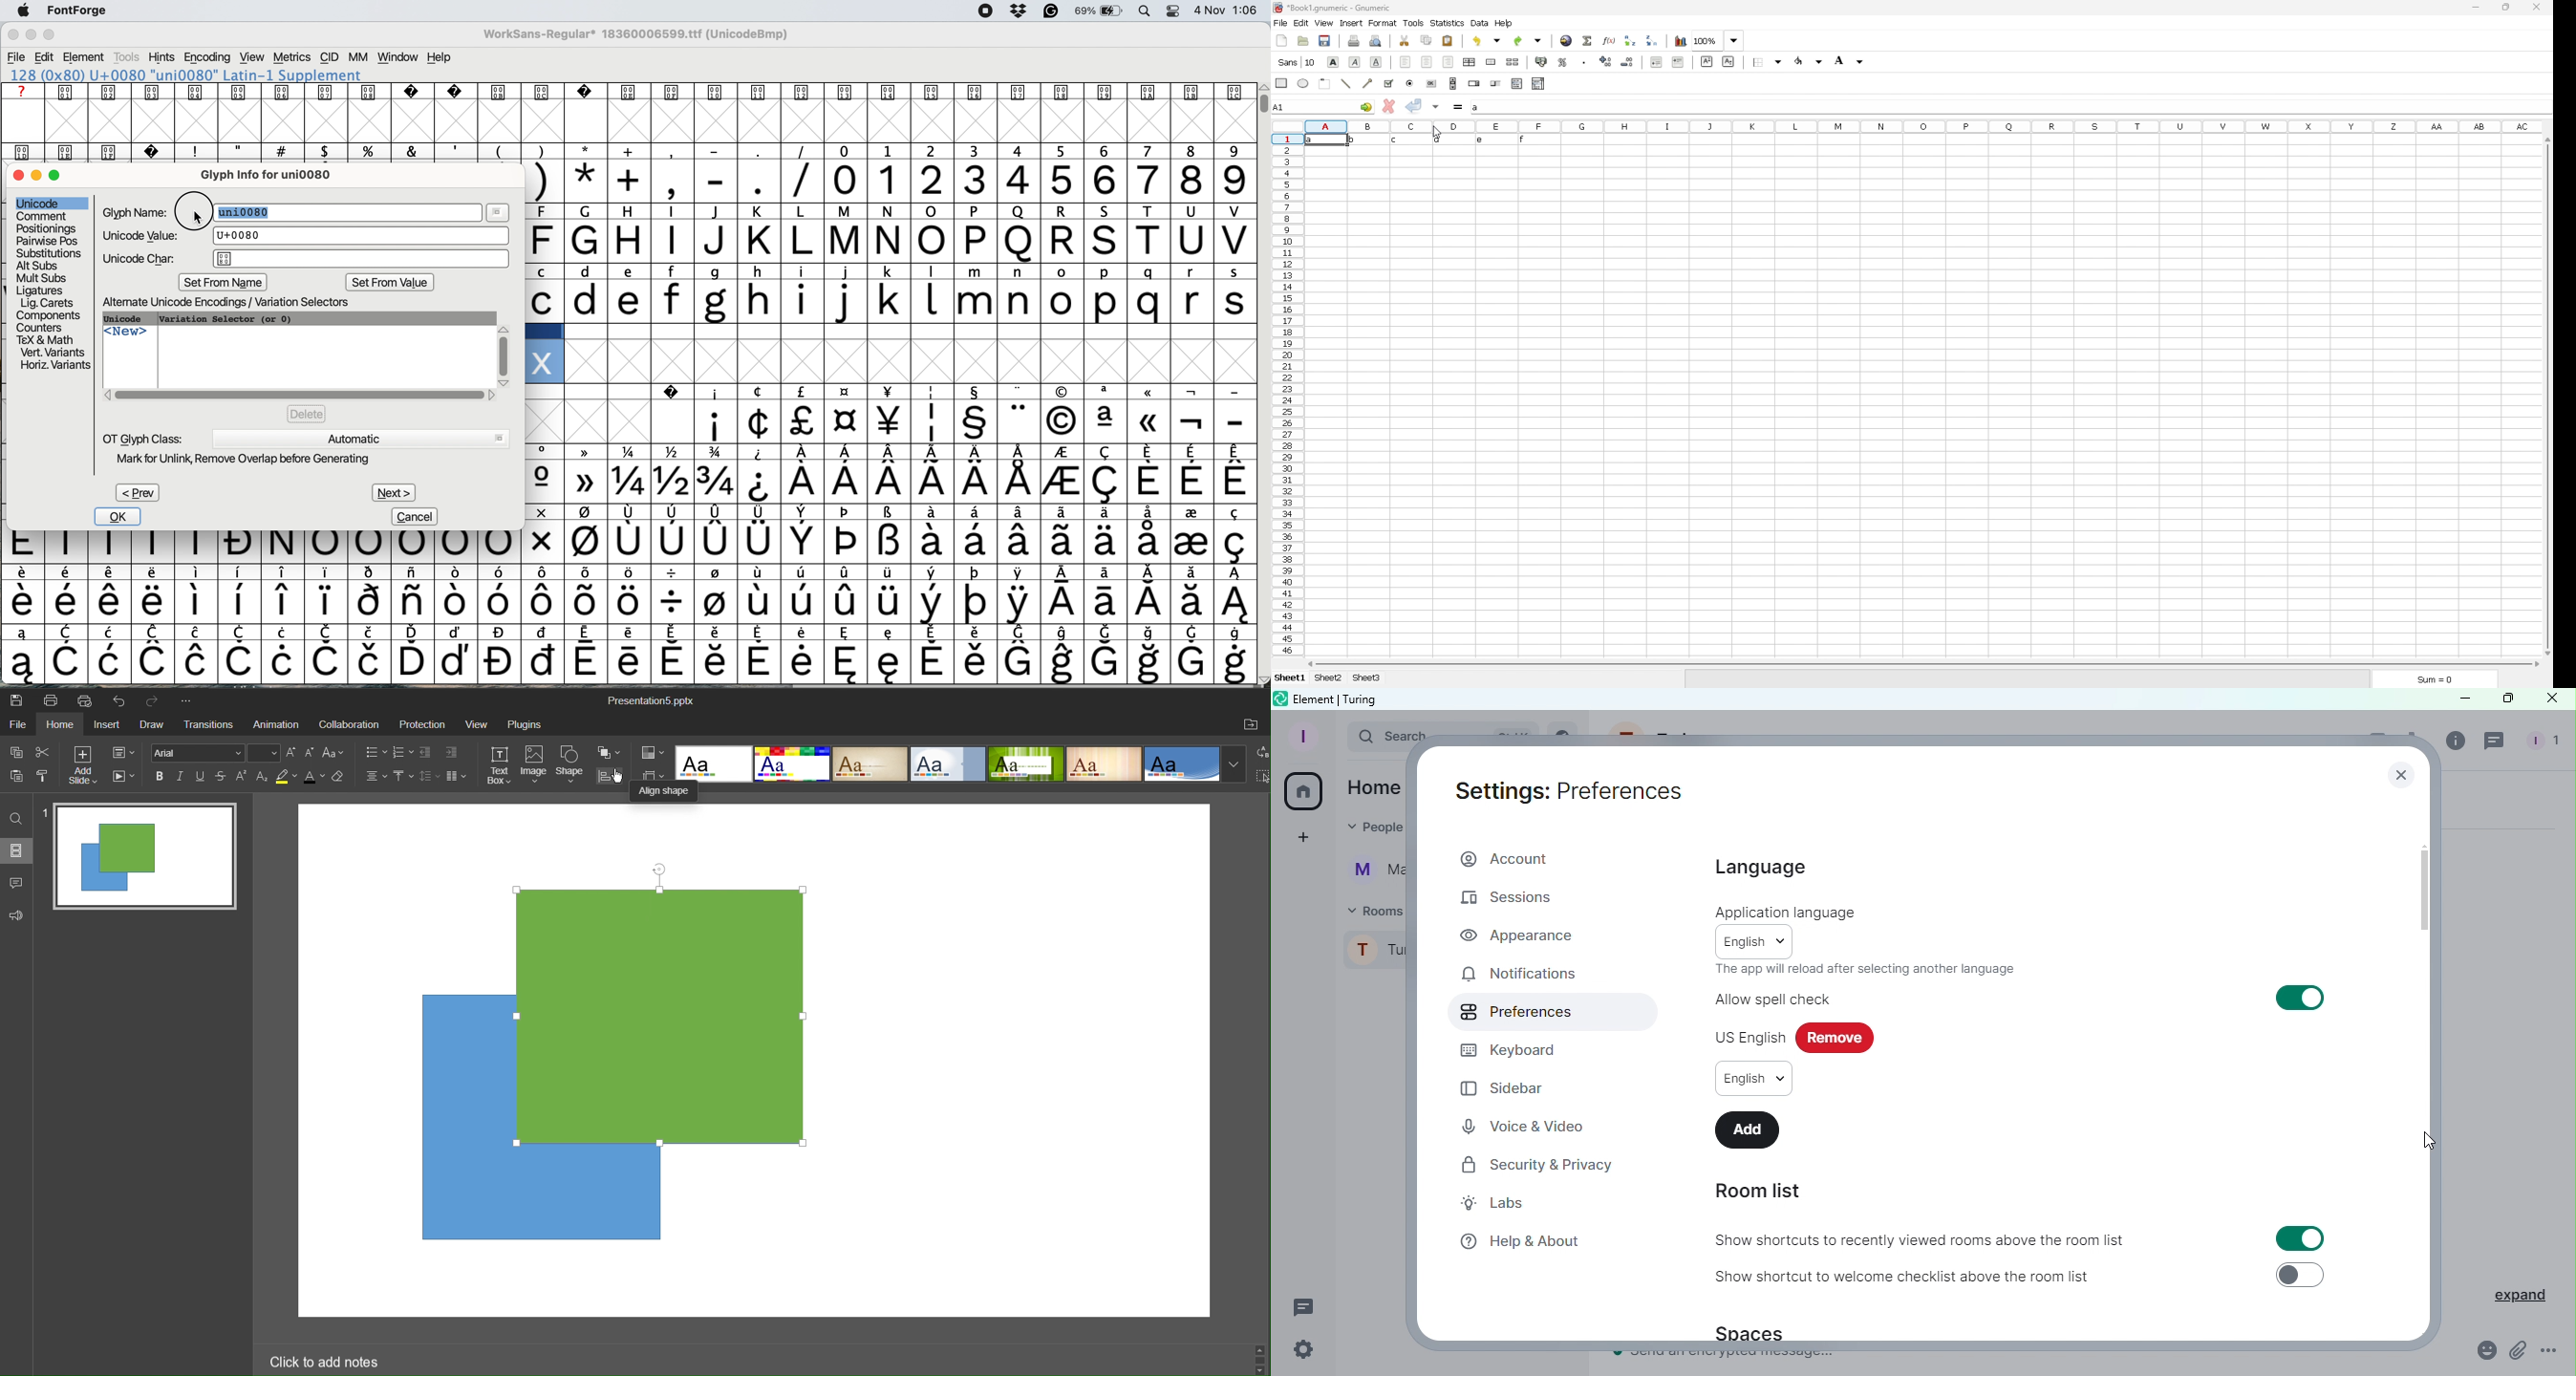 The width and height of the screenshot is (2576, 1400). Describe the element at coordinates (1346, 83) in the screenshot. I see `line` at that location.